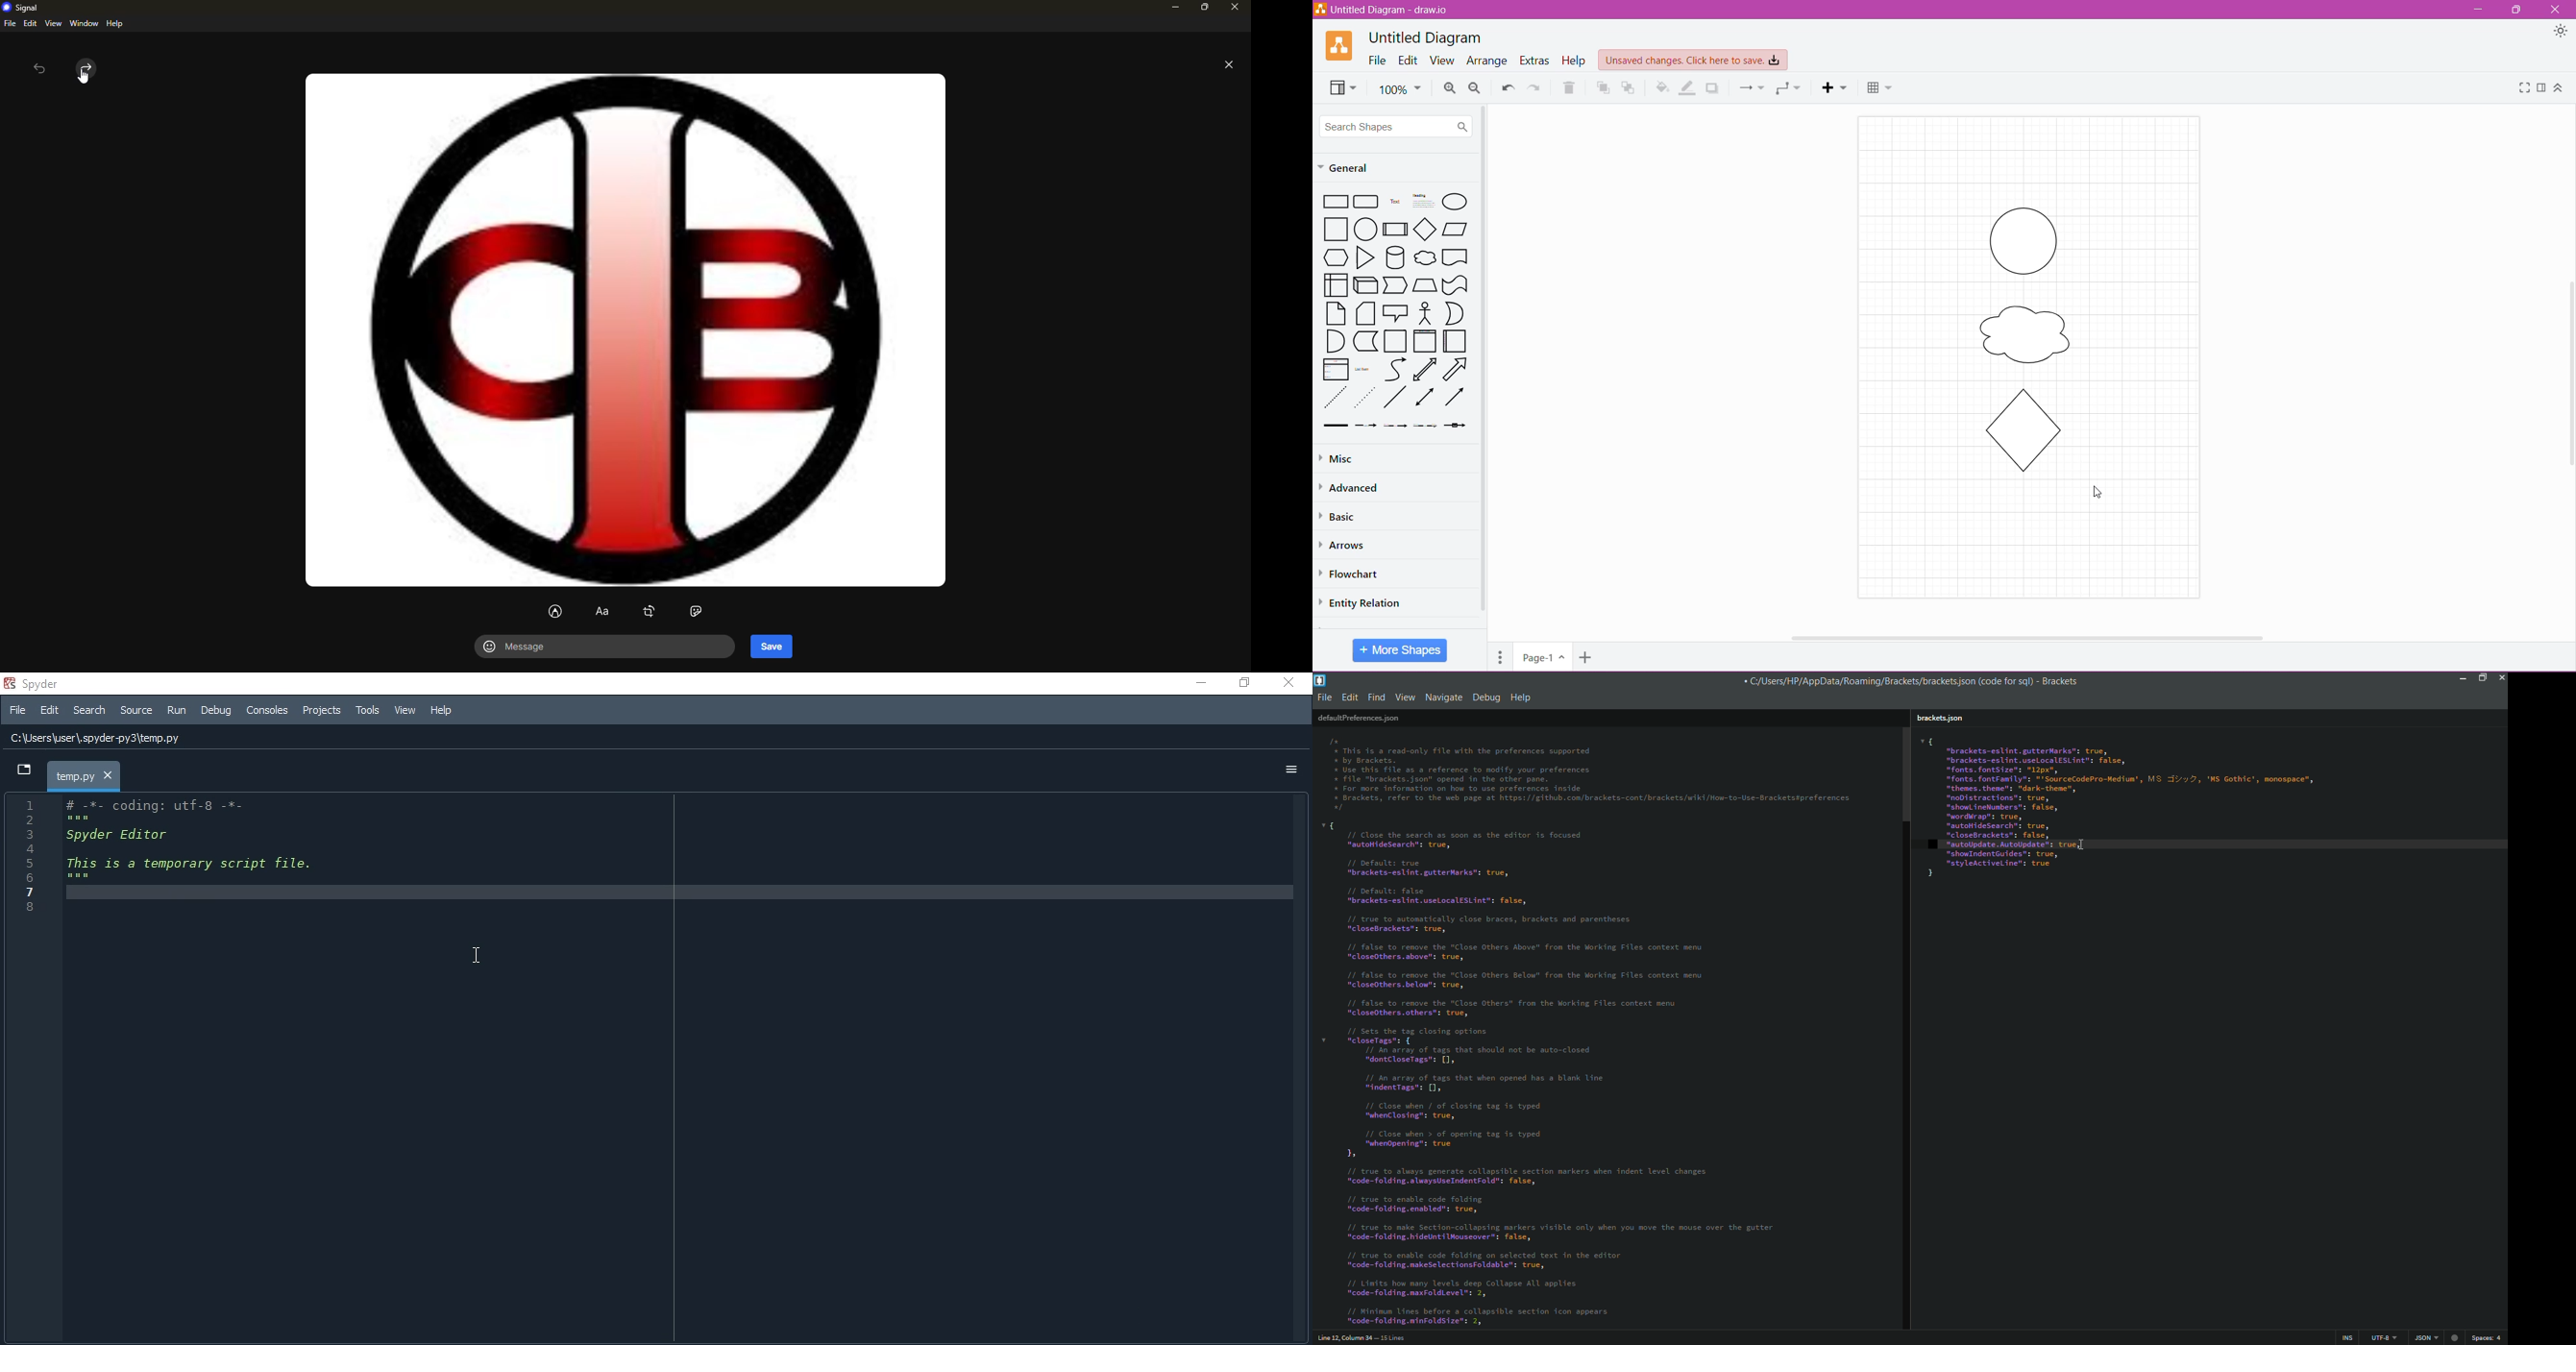 This screenshot has height=1372, width=2576. What do you see at coordinates (1409, 61) in the screenshot?
I see `Edit` at bounding box center [1409, 61].